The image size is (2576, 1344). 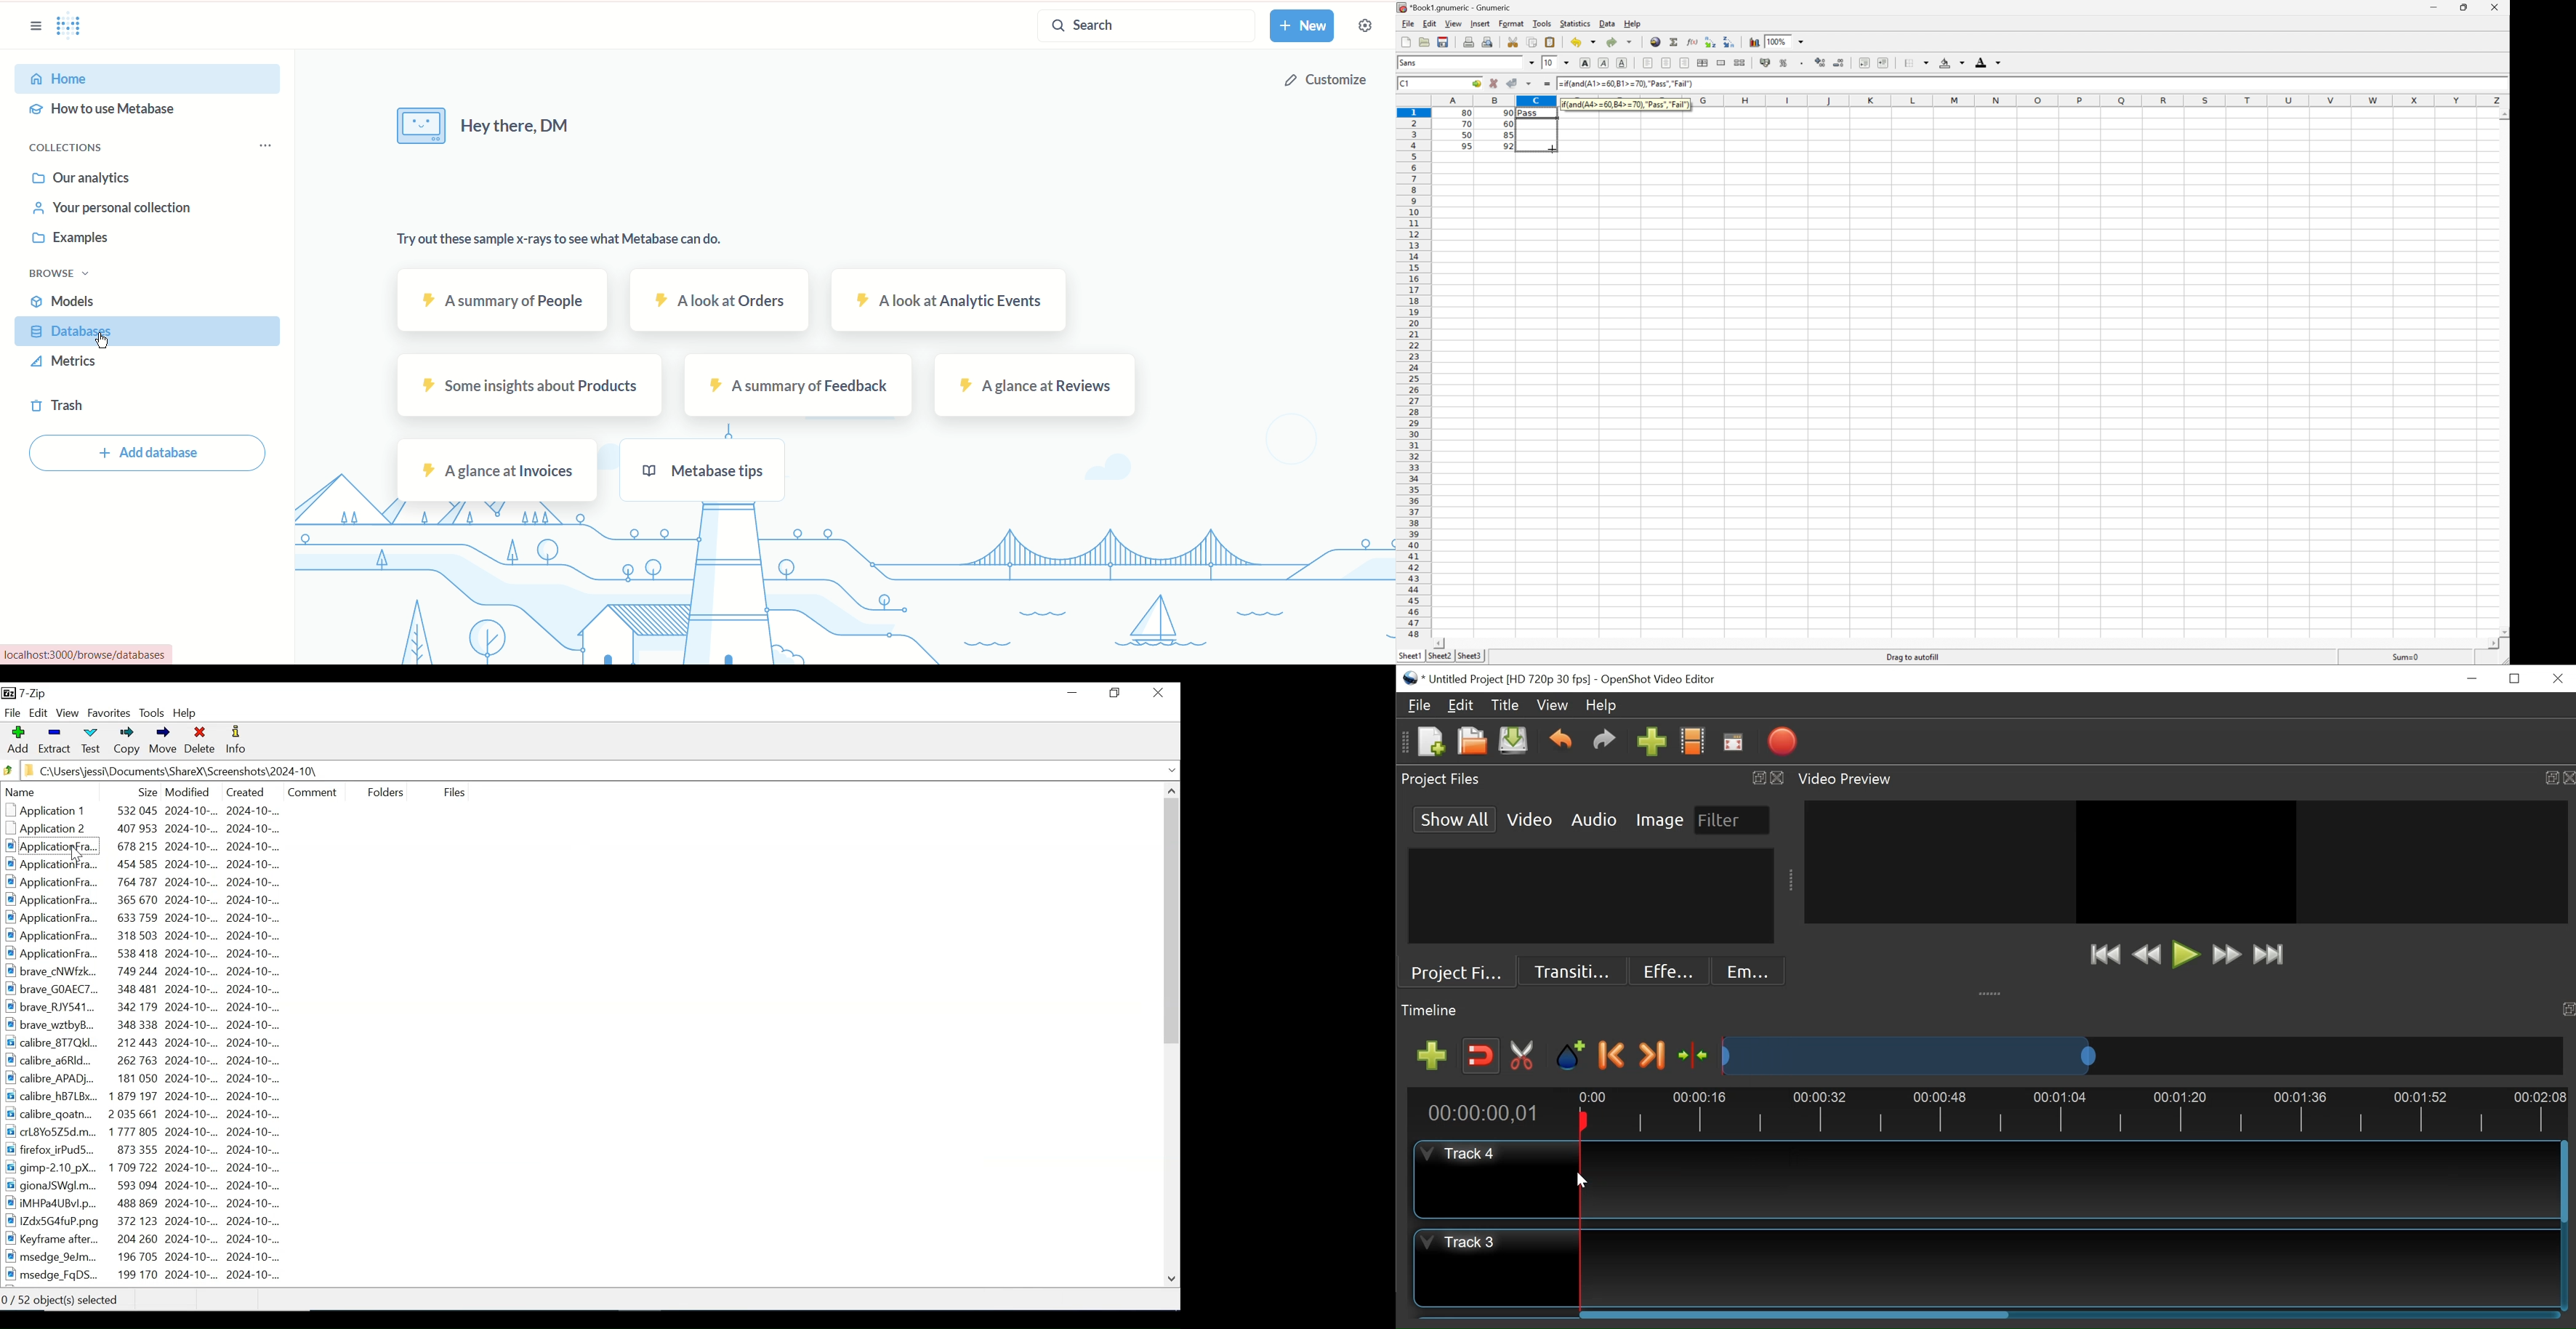 What do you see at coordinates (1988, 60) in the screenshot?
I see `Foreground` at bounding box center [1988, 60].